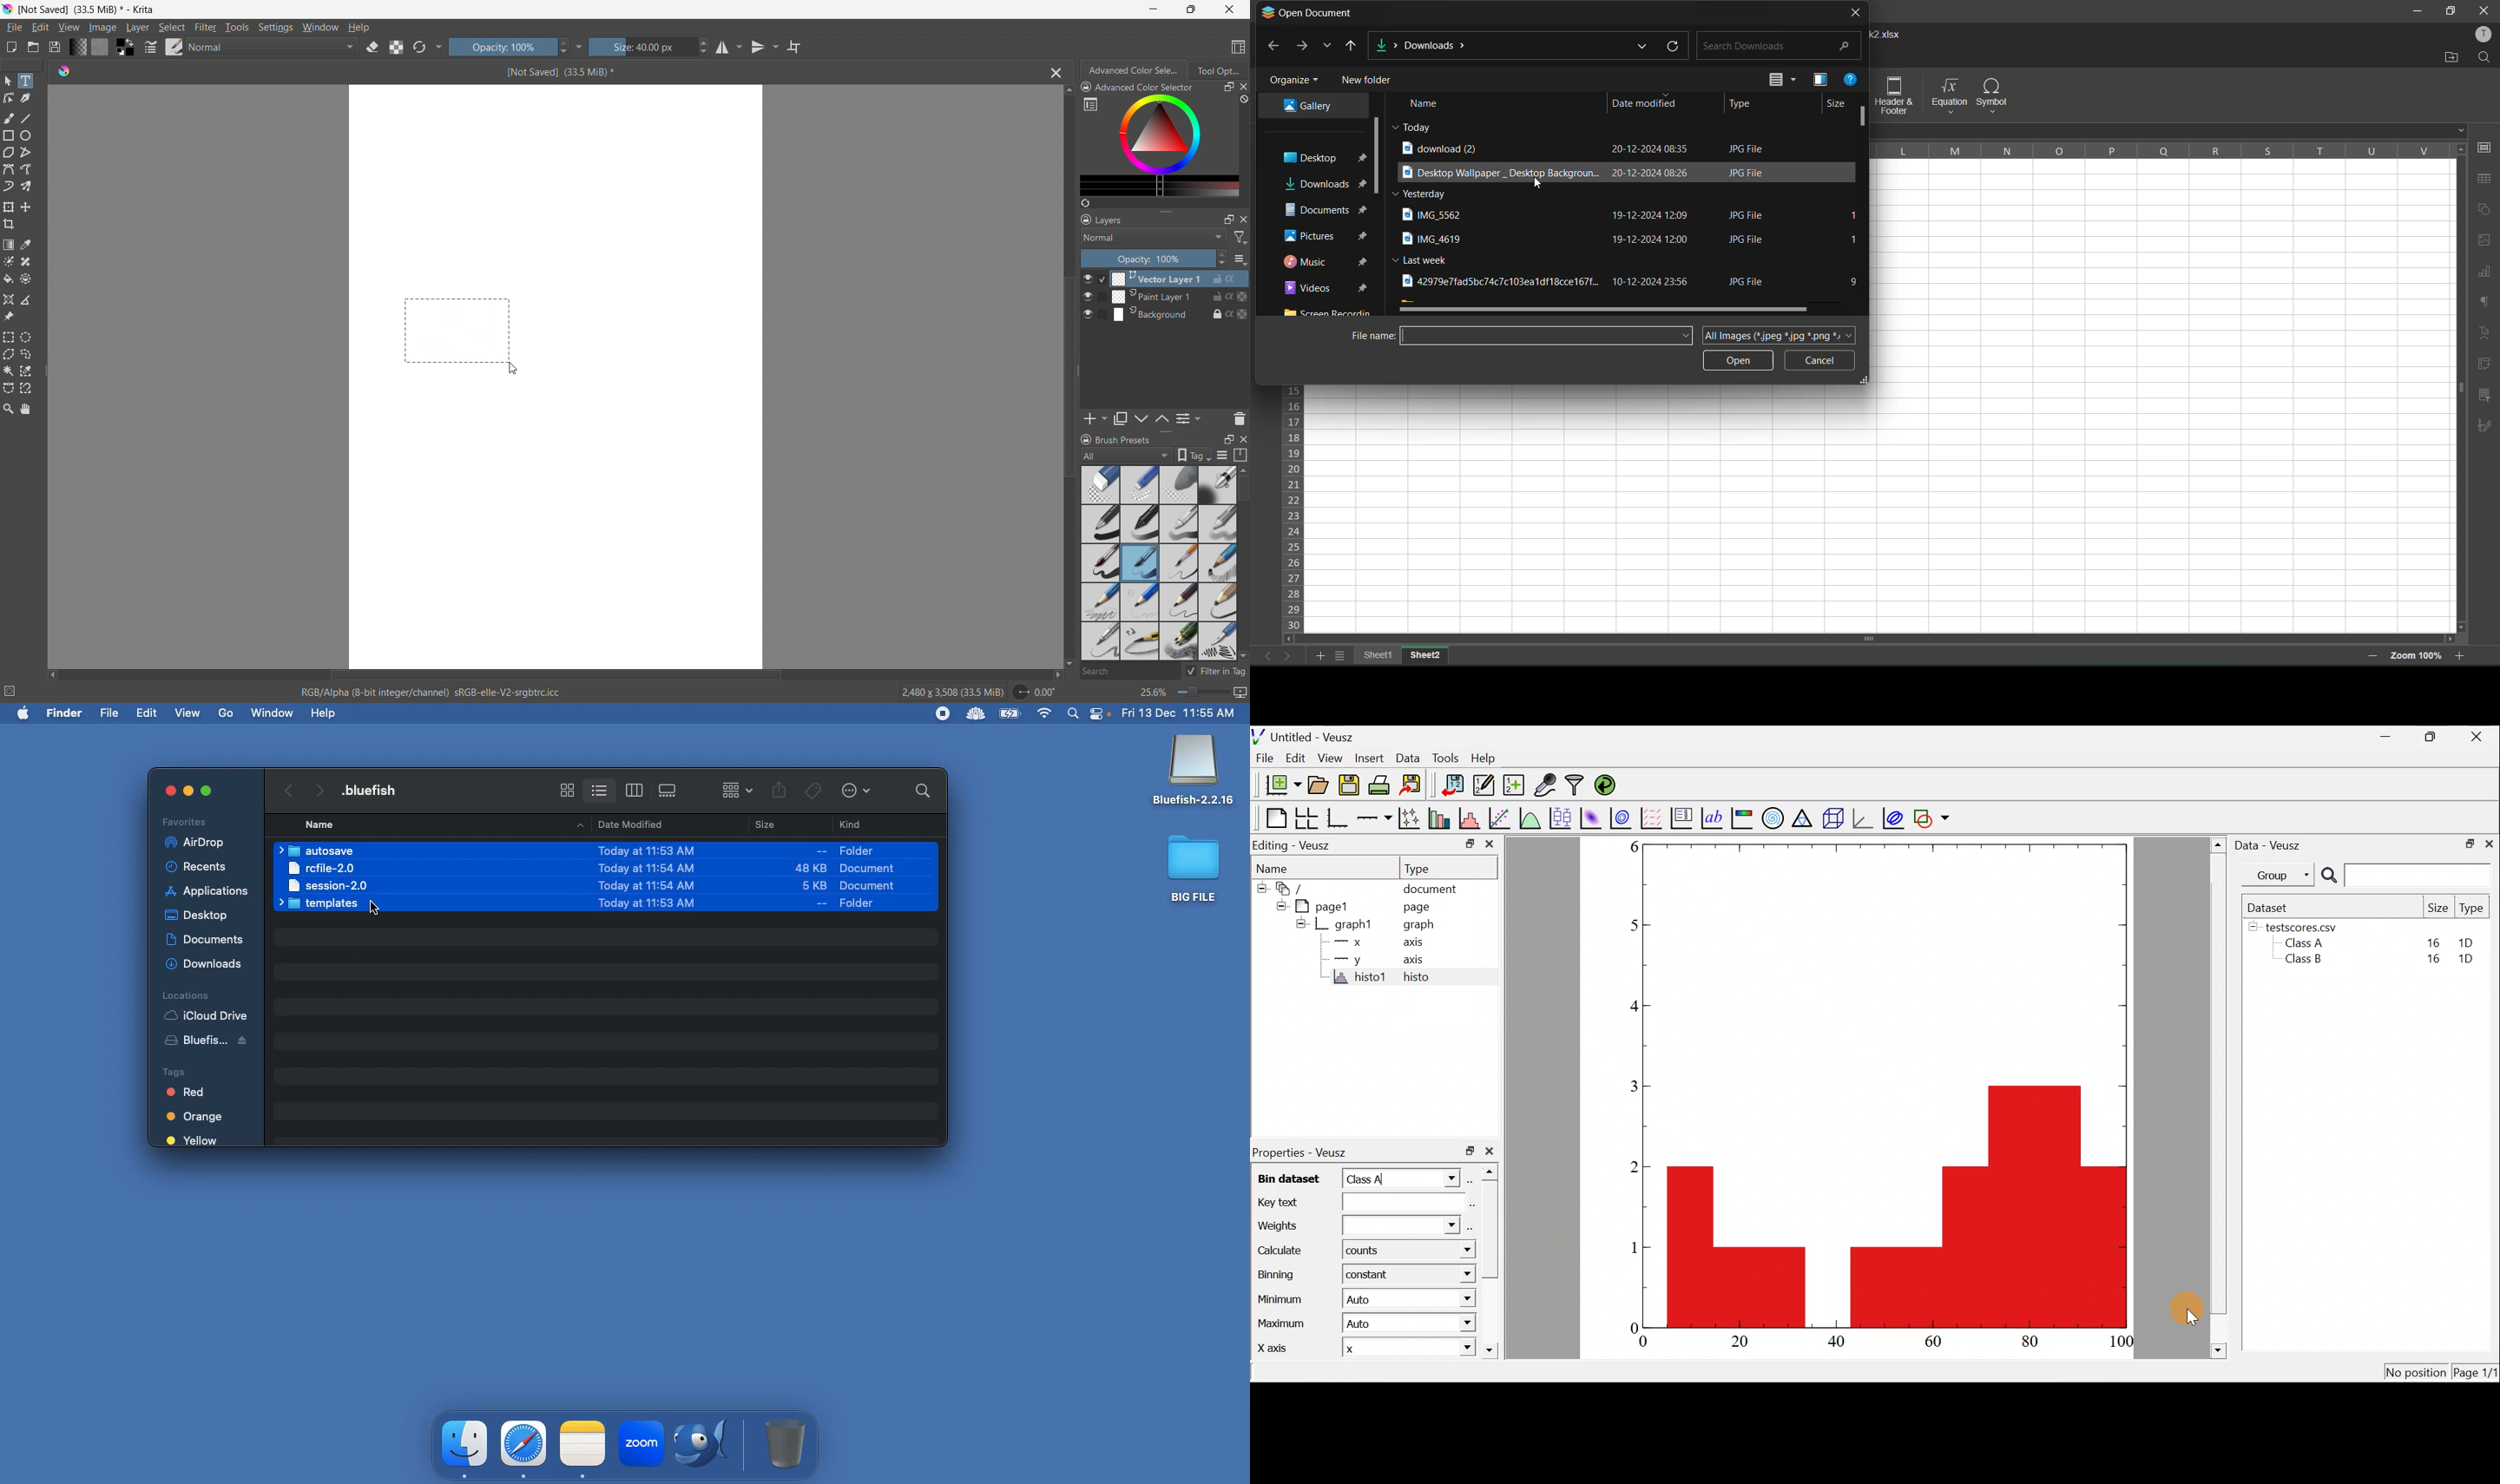  I want to click on caligraphy tool, so click(25, 98).